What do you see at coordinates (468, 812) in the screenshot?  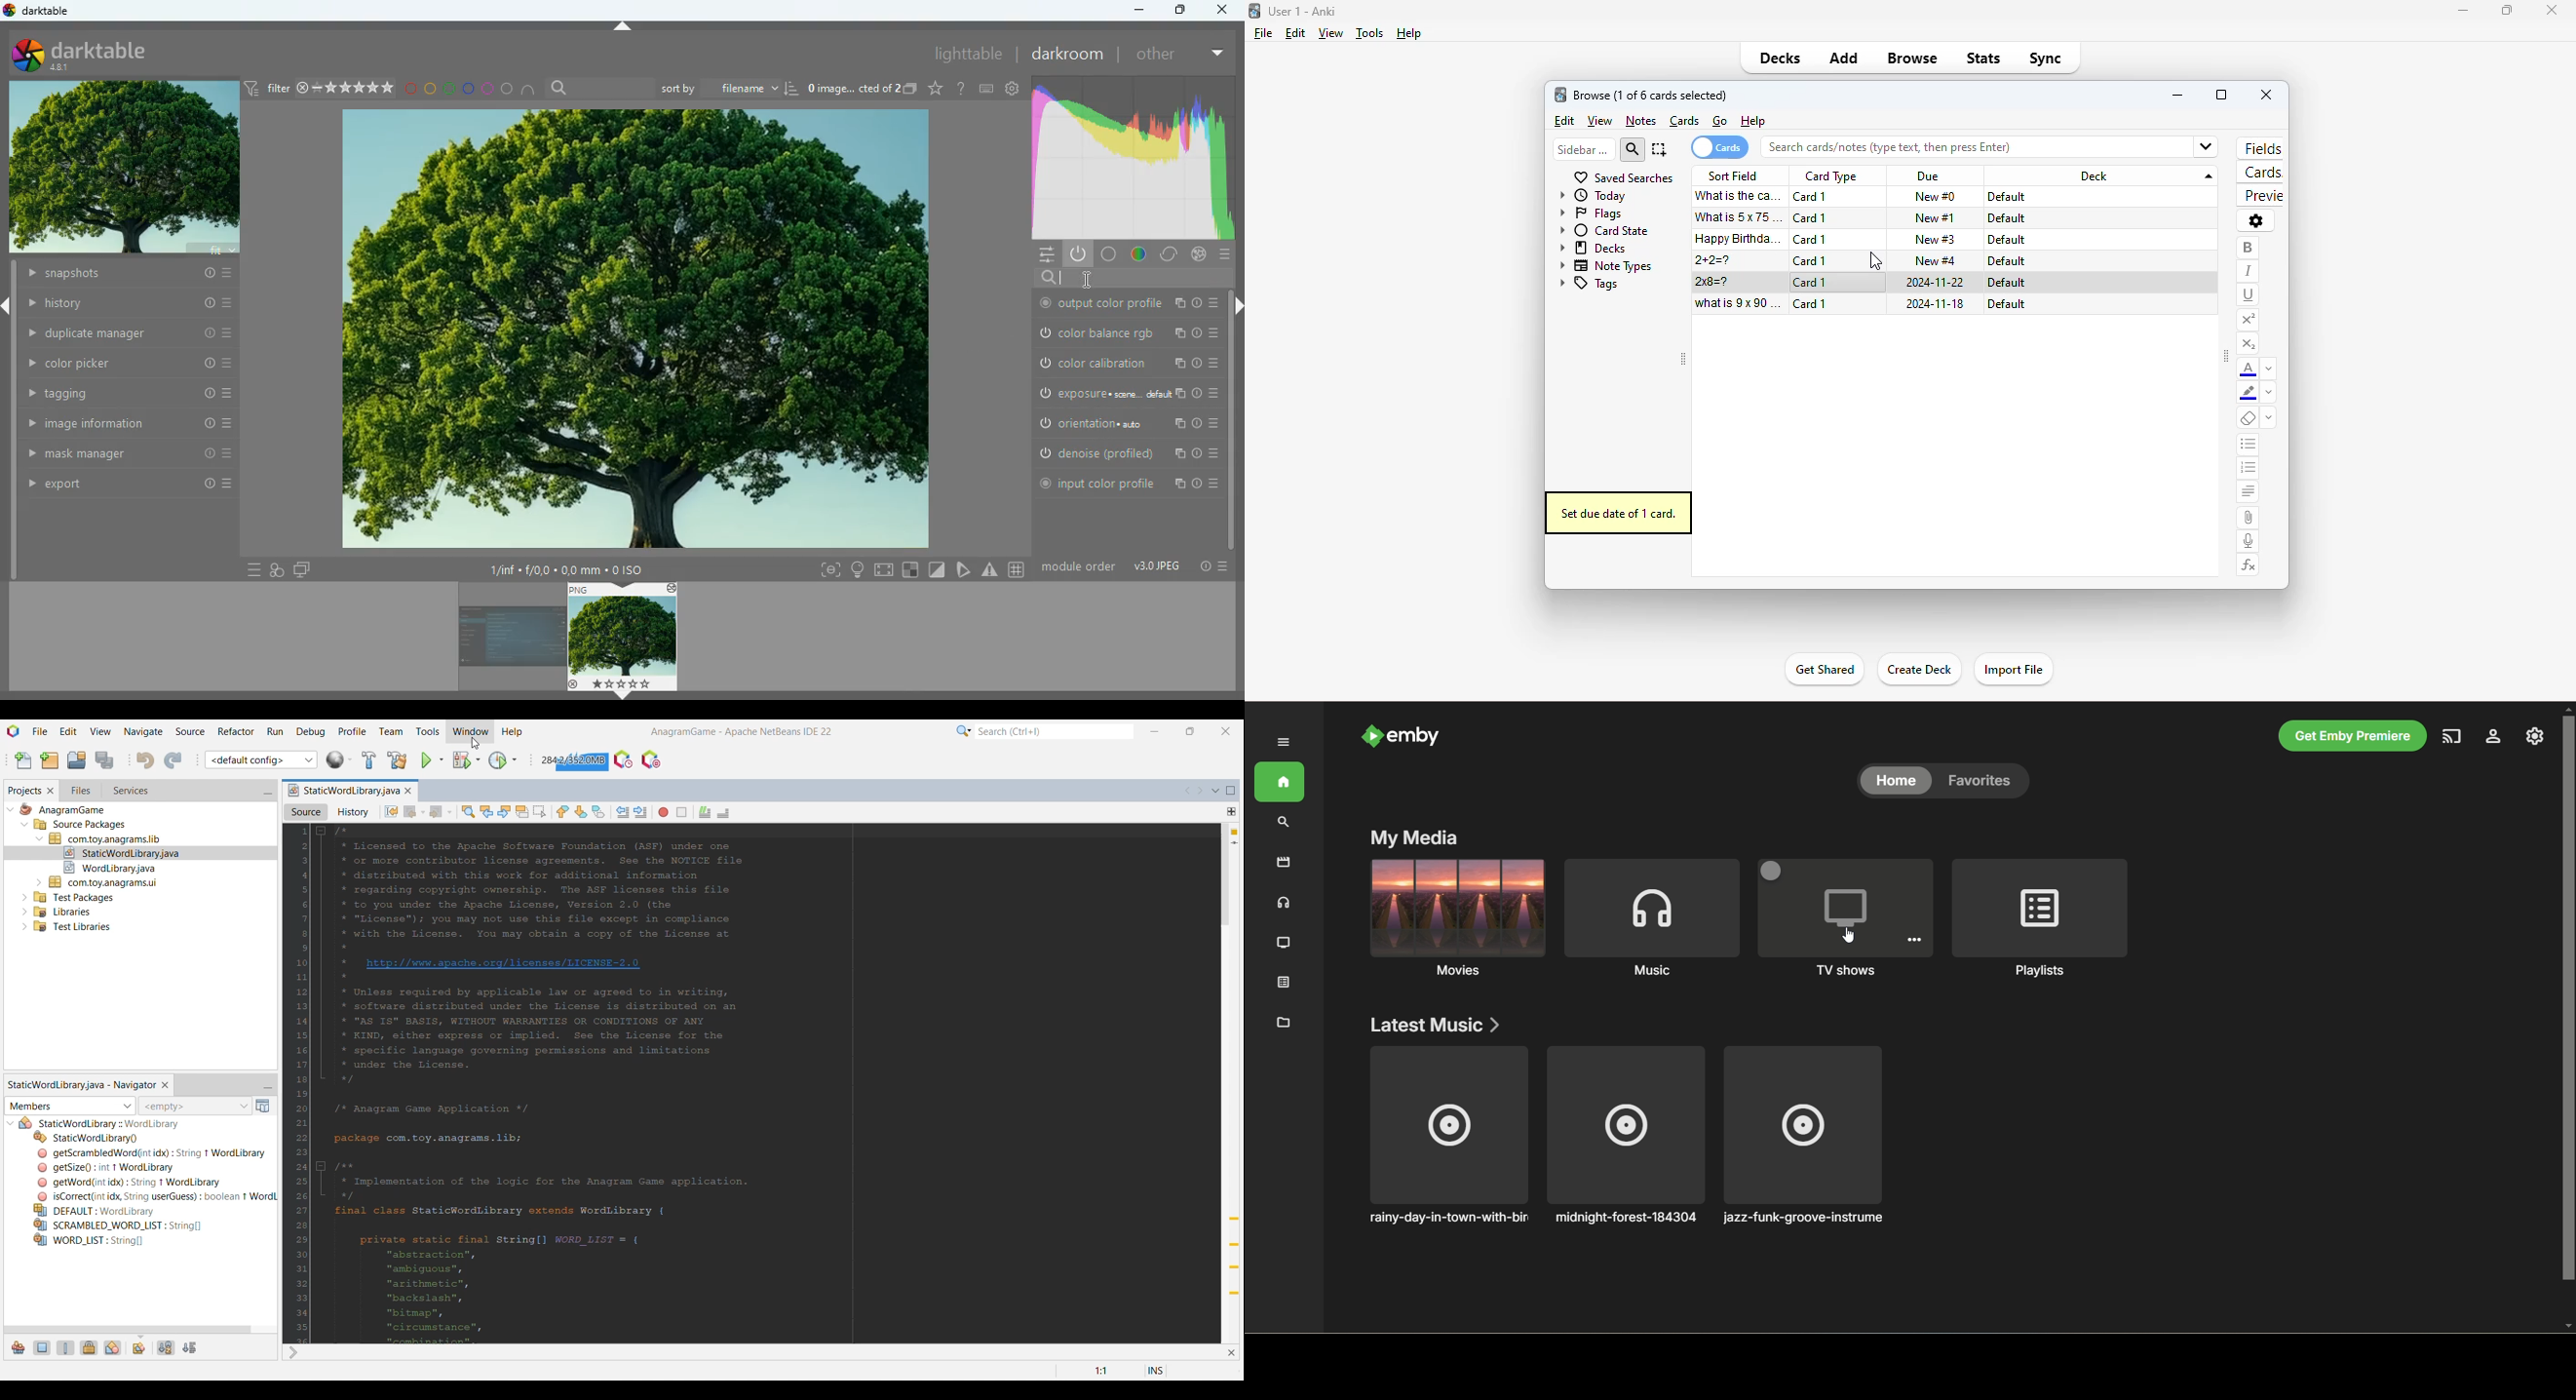 I see `Find selection` at bounding box center [468, 812].